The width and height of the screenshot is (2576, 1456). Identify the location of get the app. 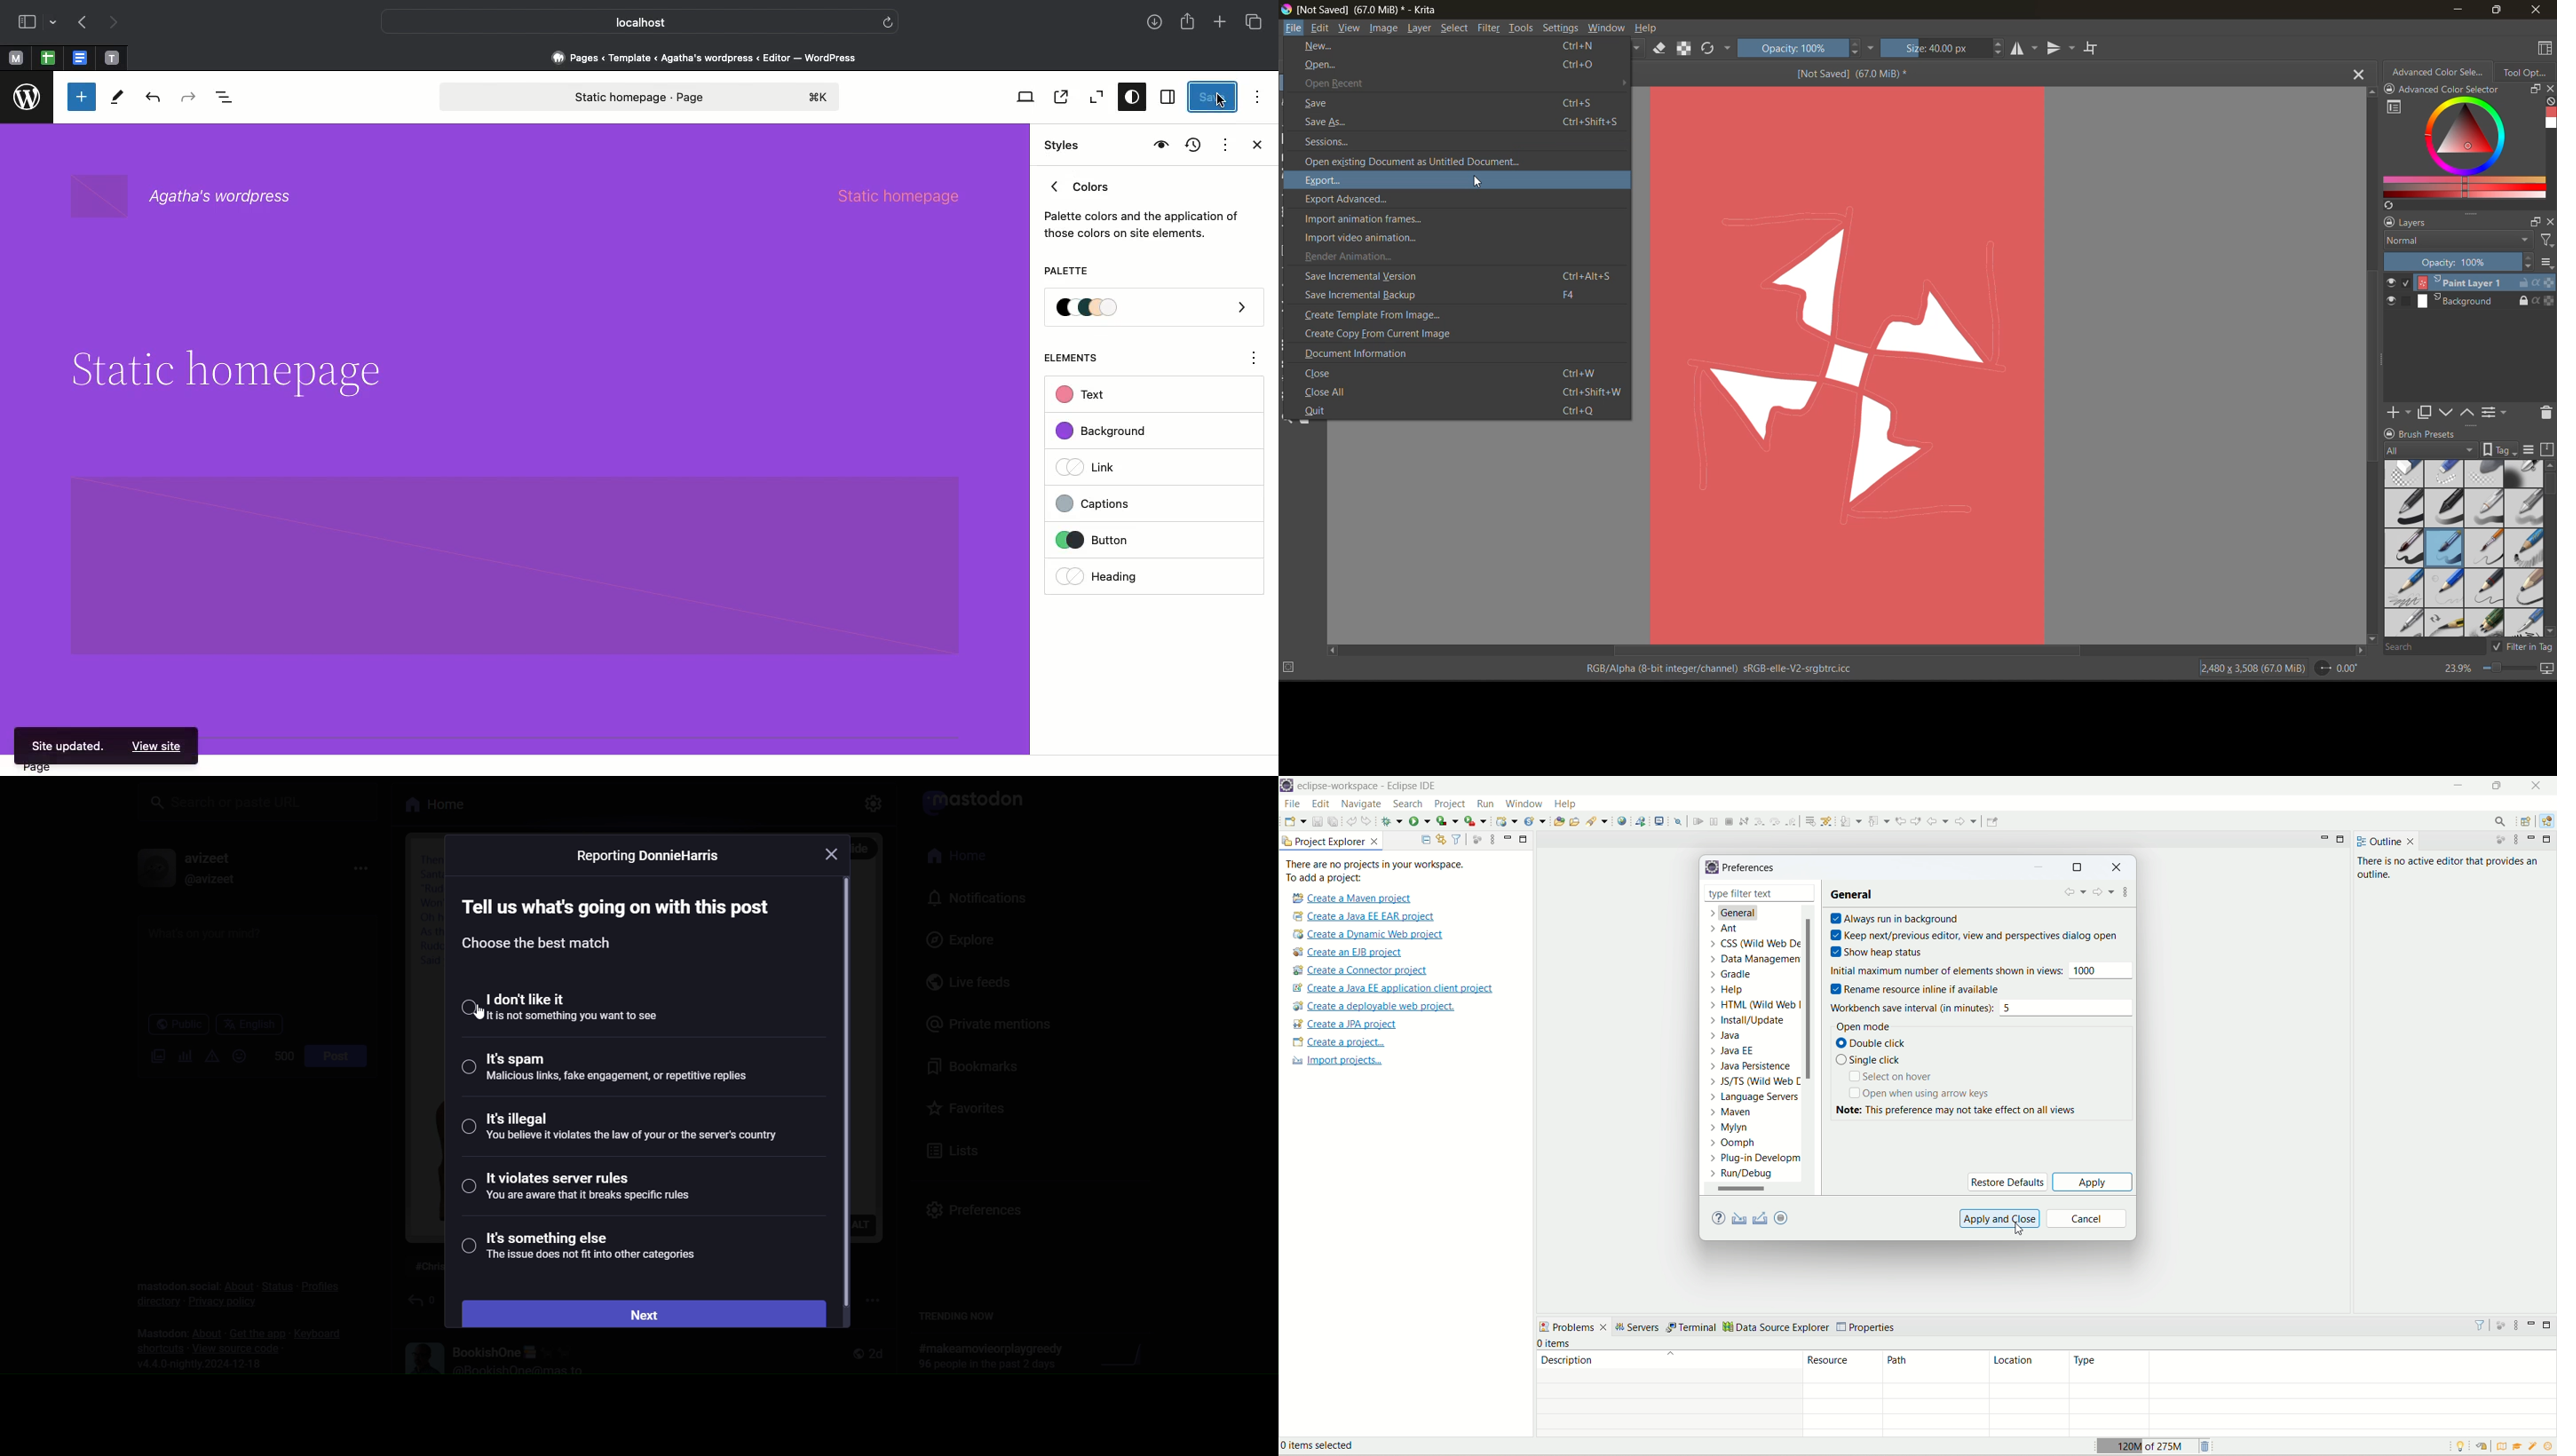
(252, 1333).